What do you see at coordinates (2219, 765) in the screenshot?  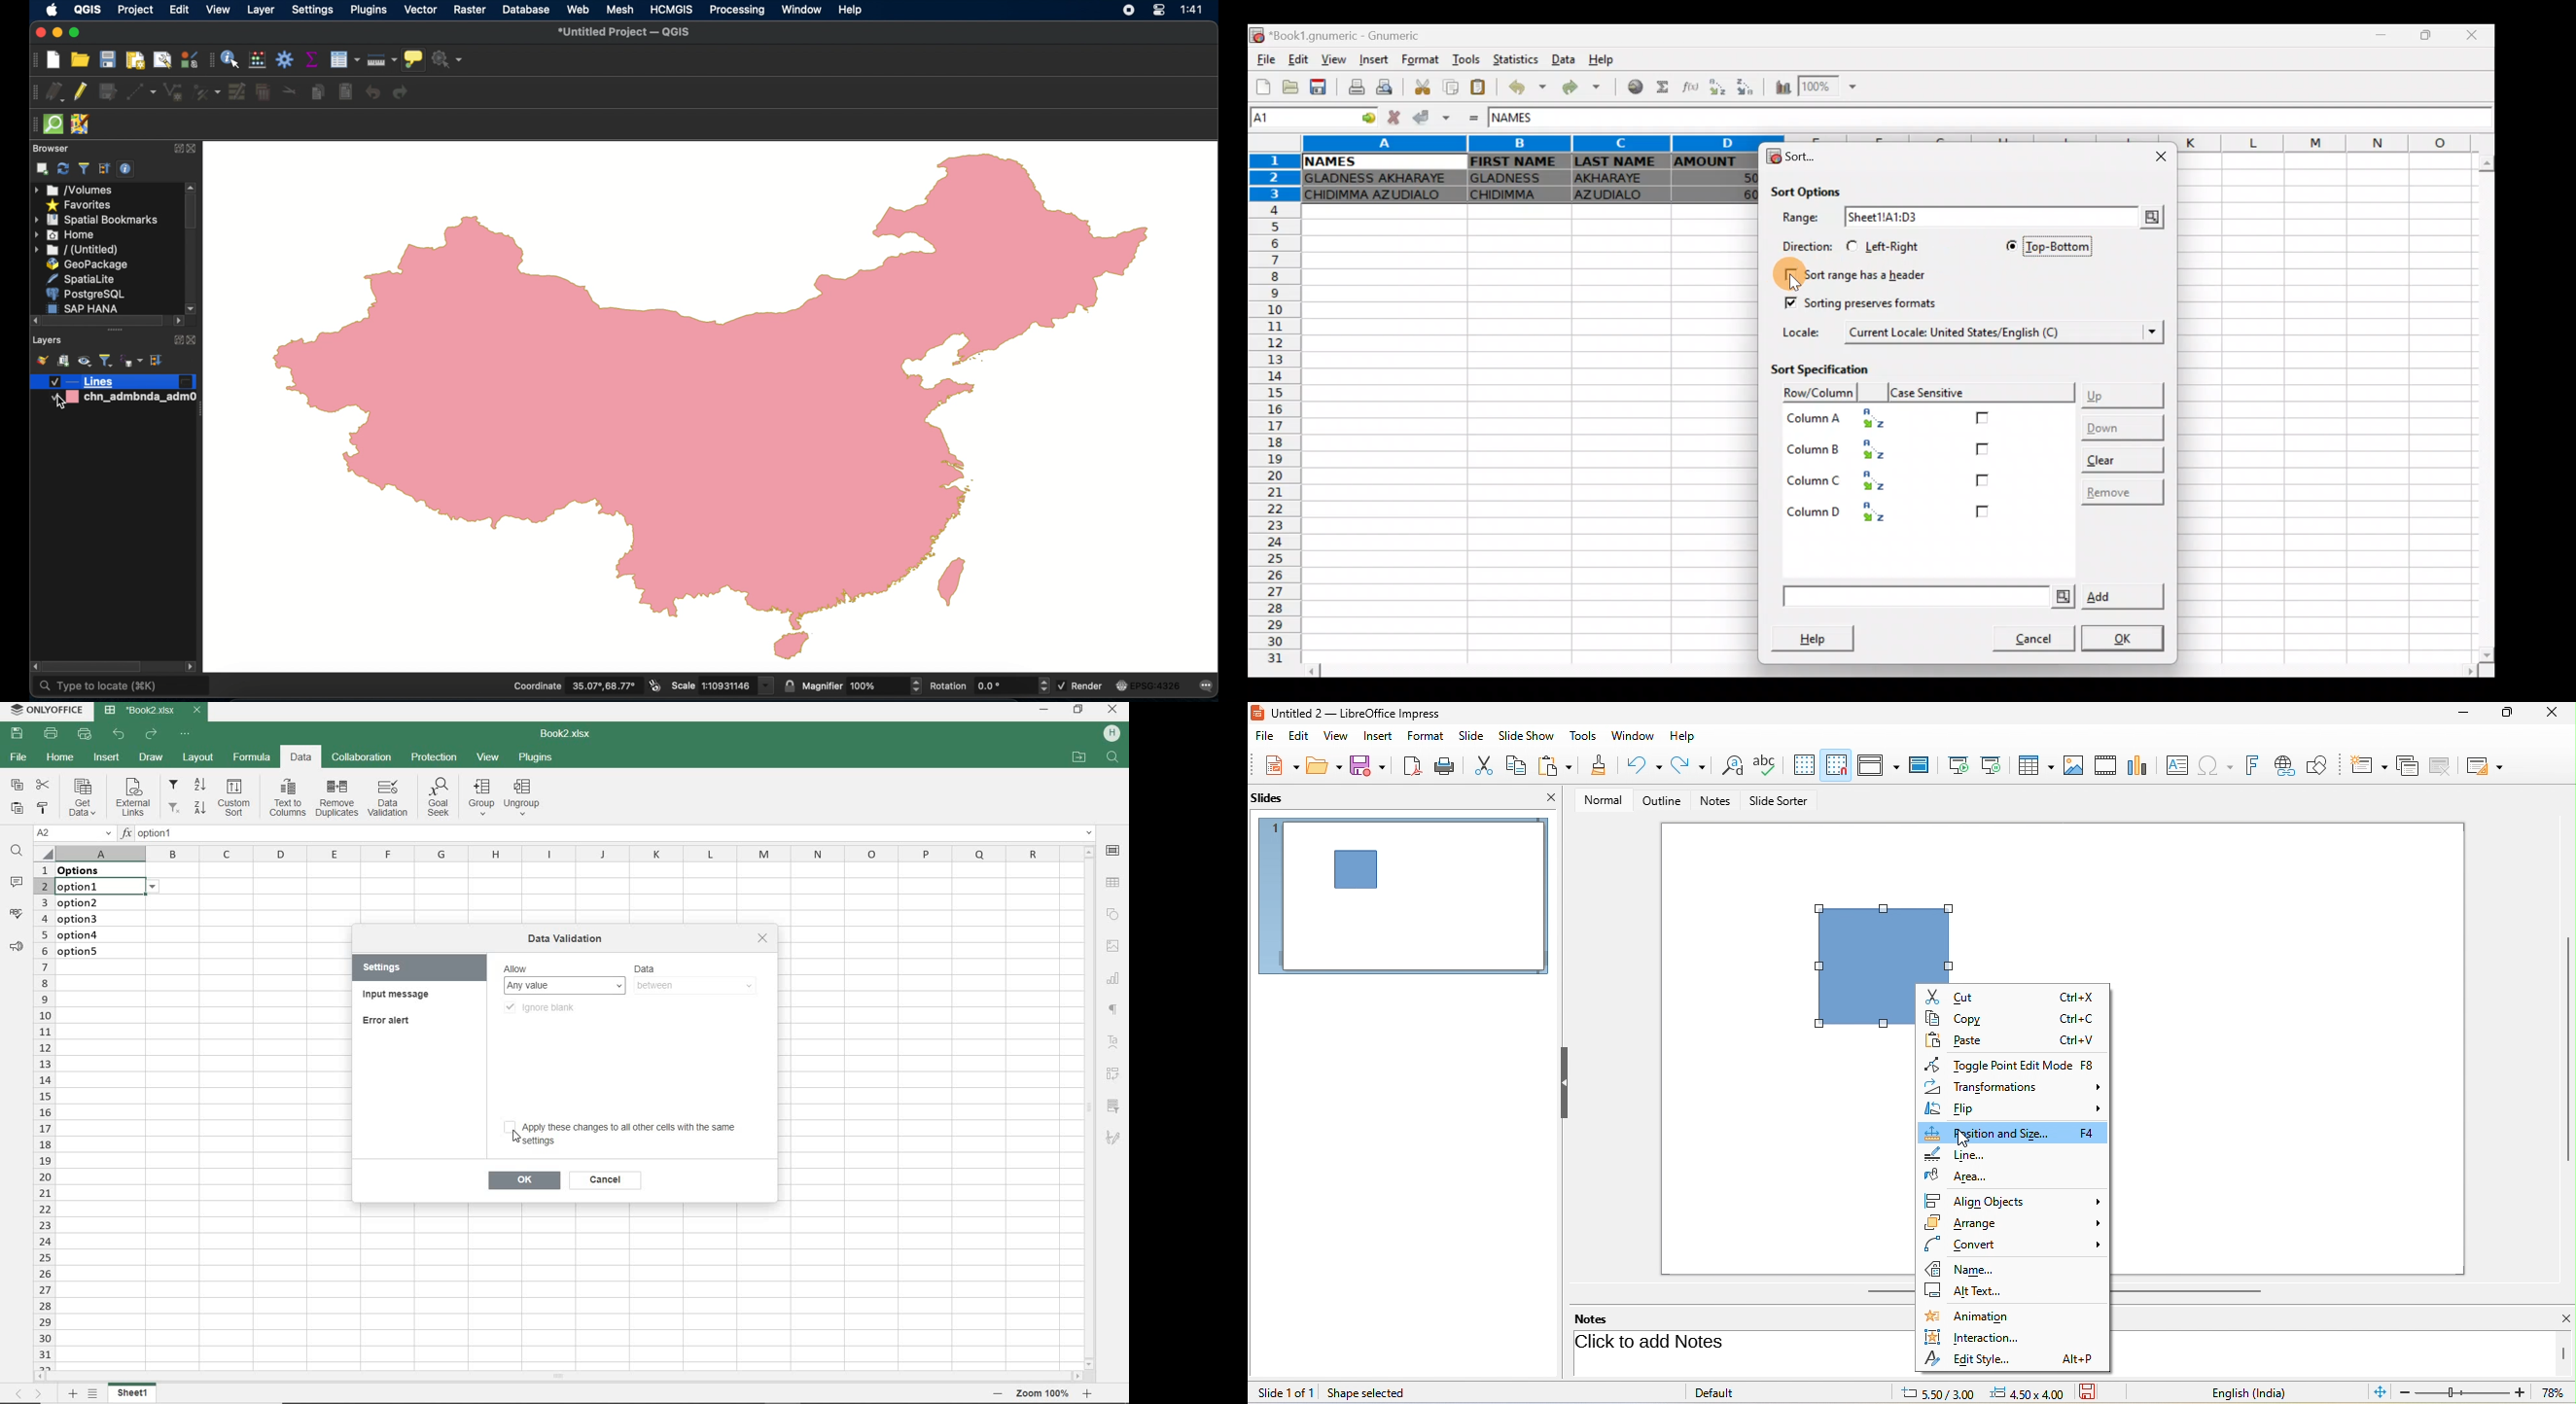 I see `special character` at bounding box center [2219, 765].